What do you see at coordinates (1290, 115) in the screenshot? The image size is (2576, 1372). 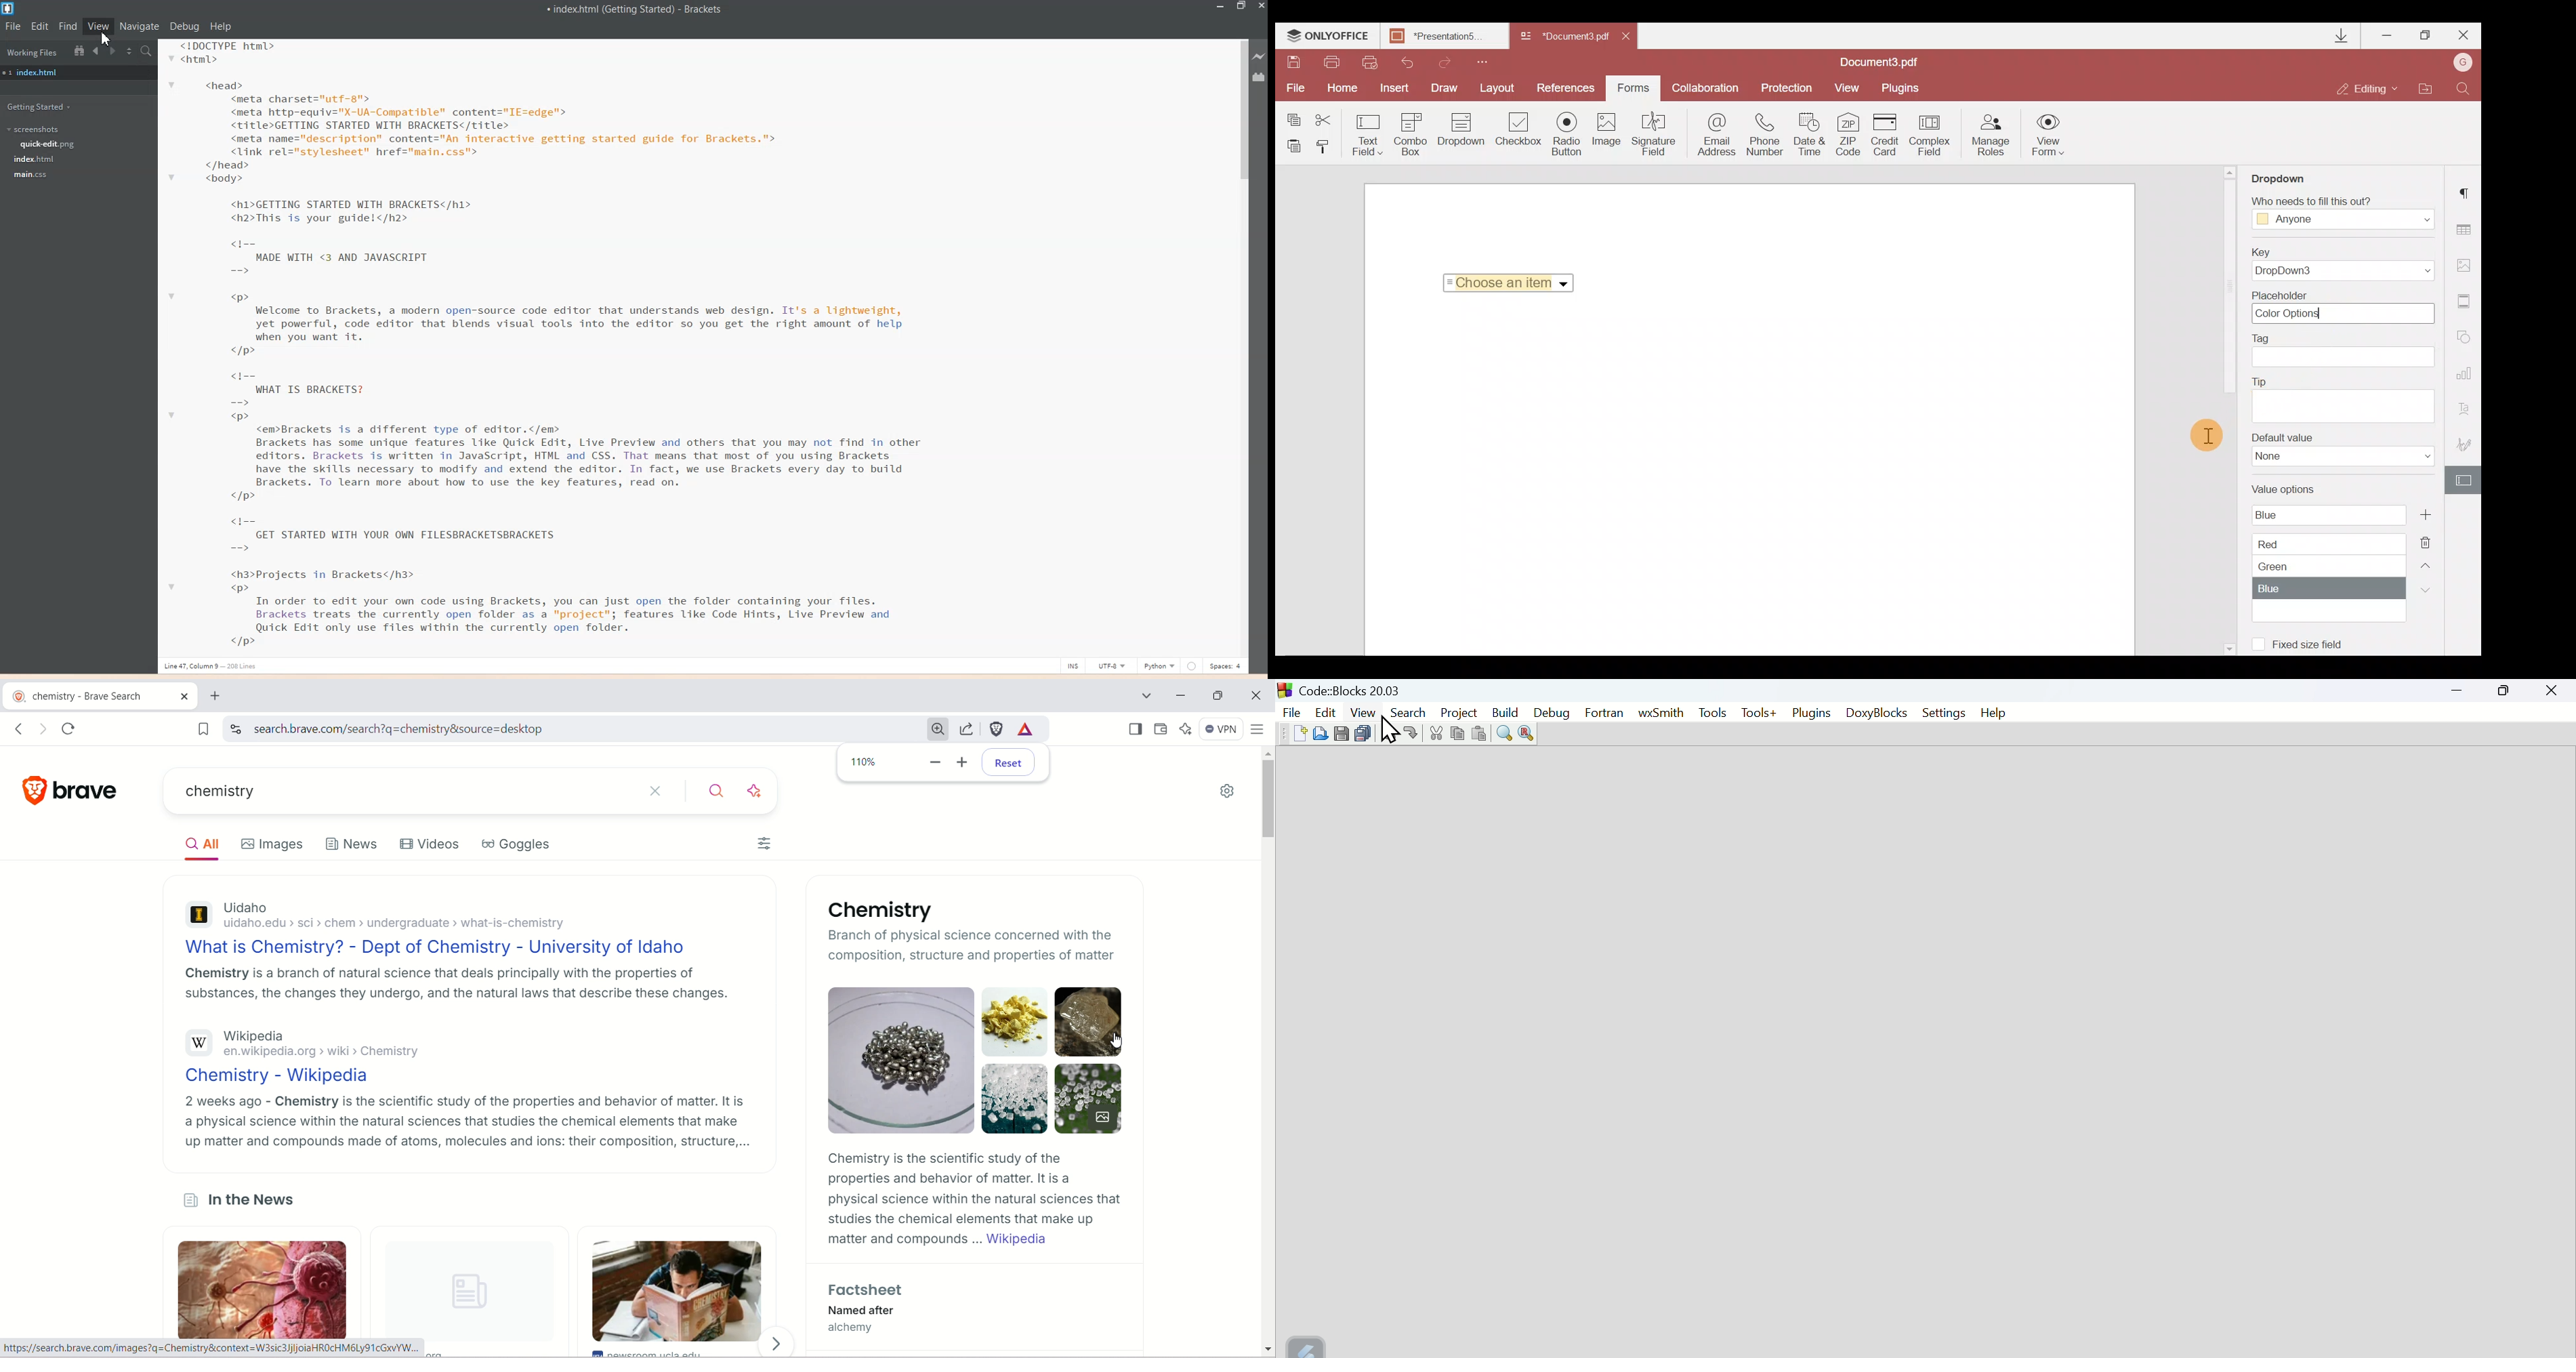 I see `Copy` at bounding box center [1290, 115].